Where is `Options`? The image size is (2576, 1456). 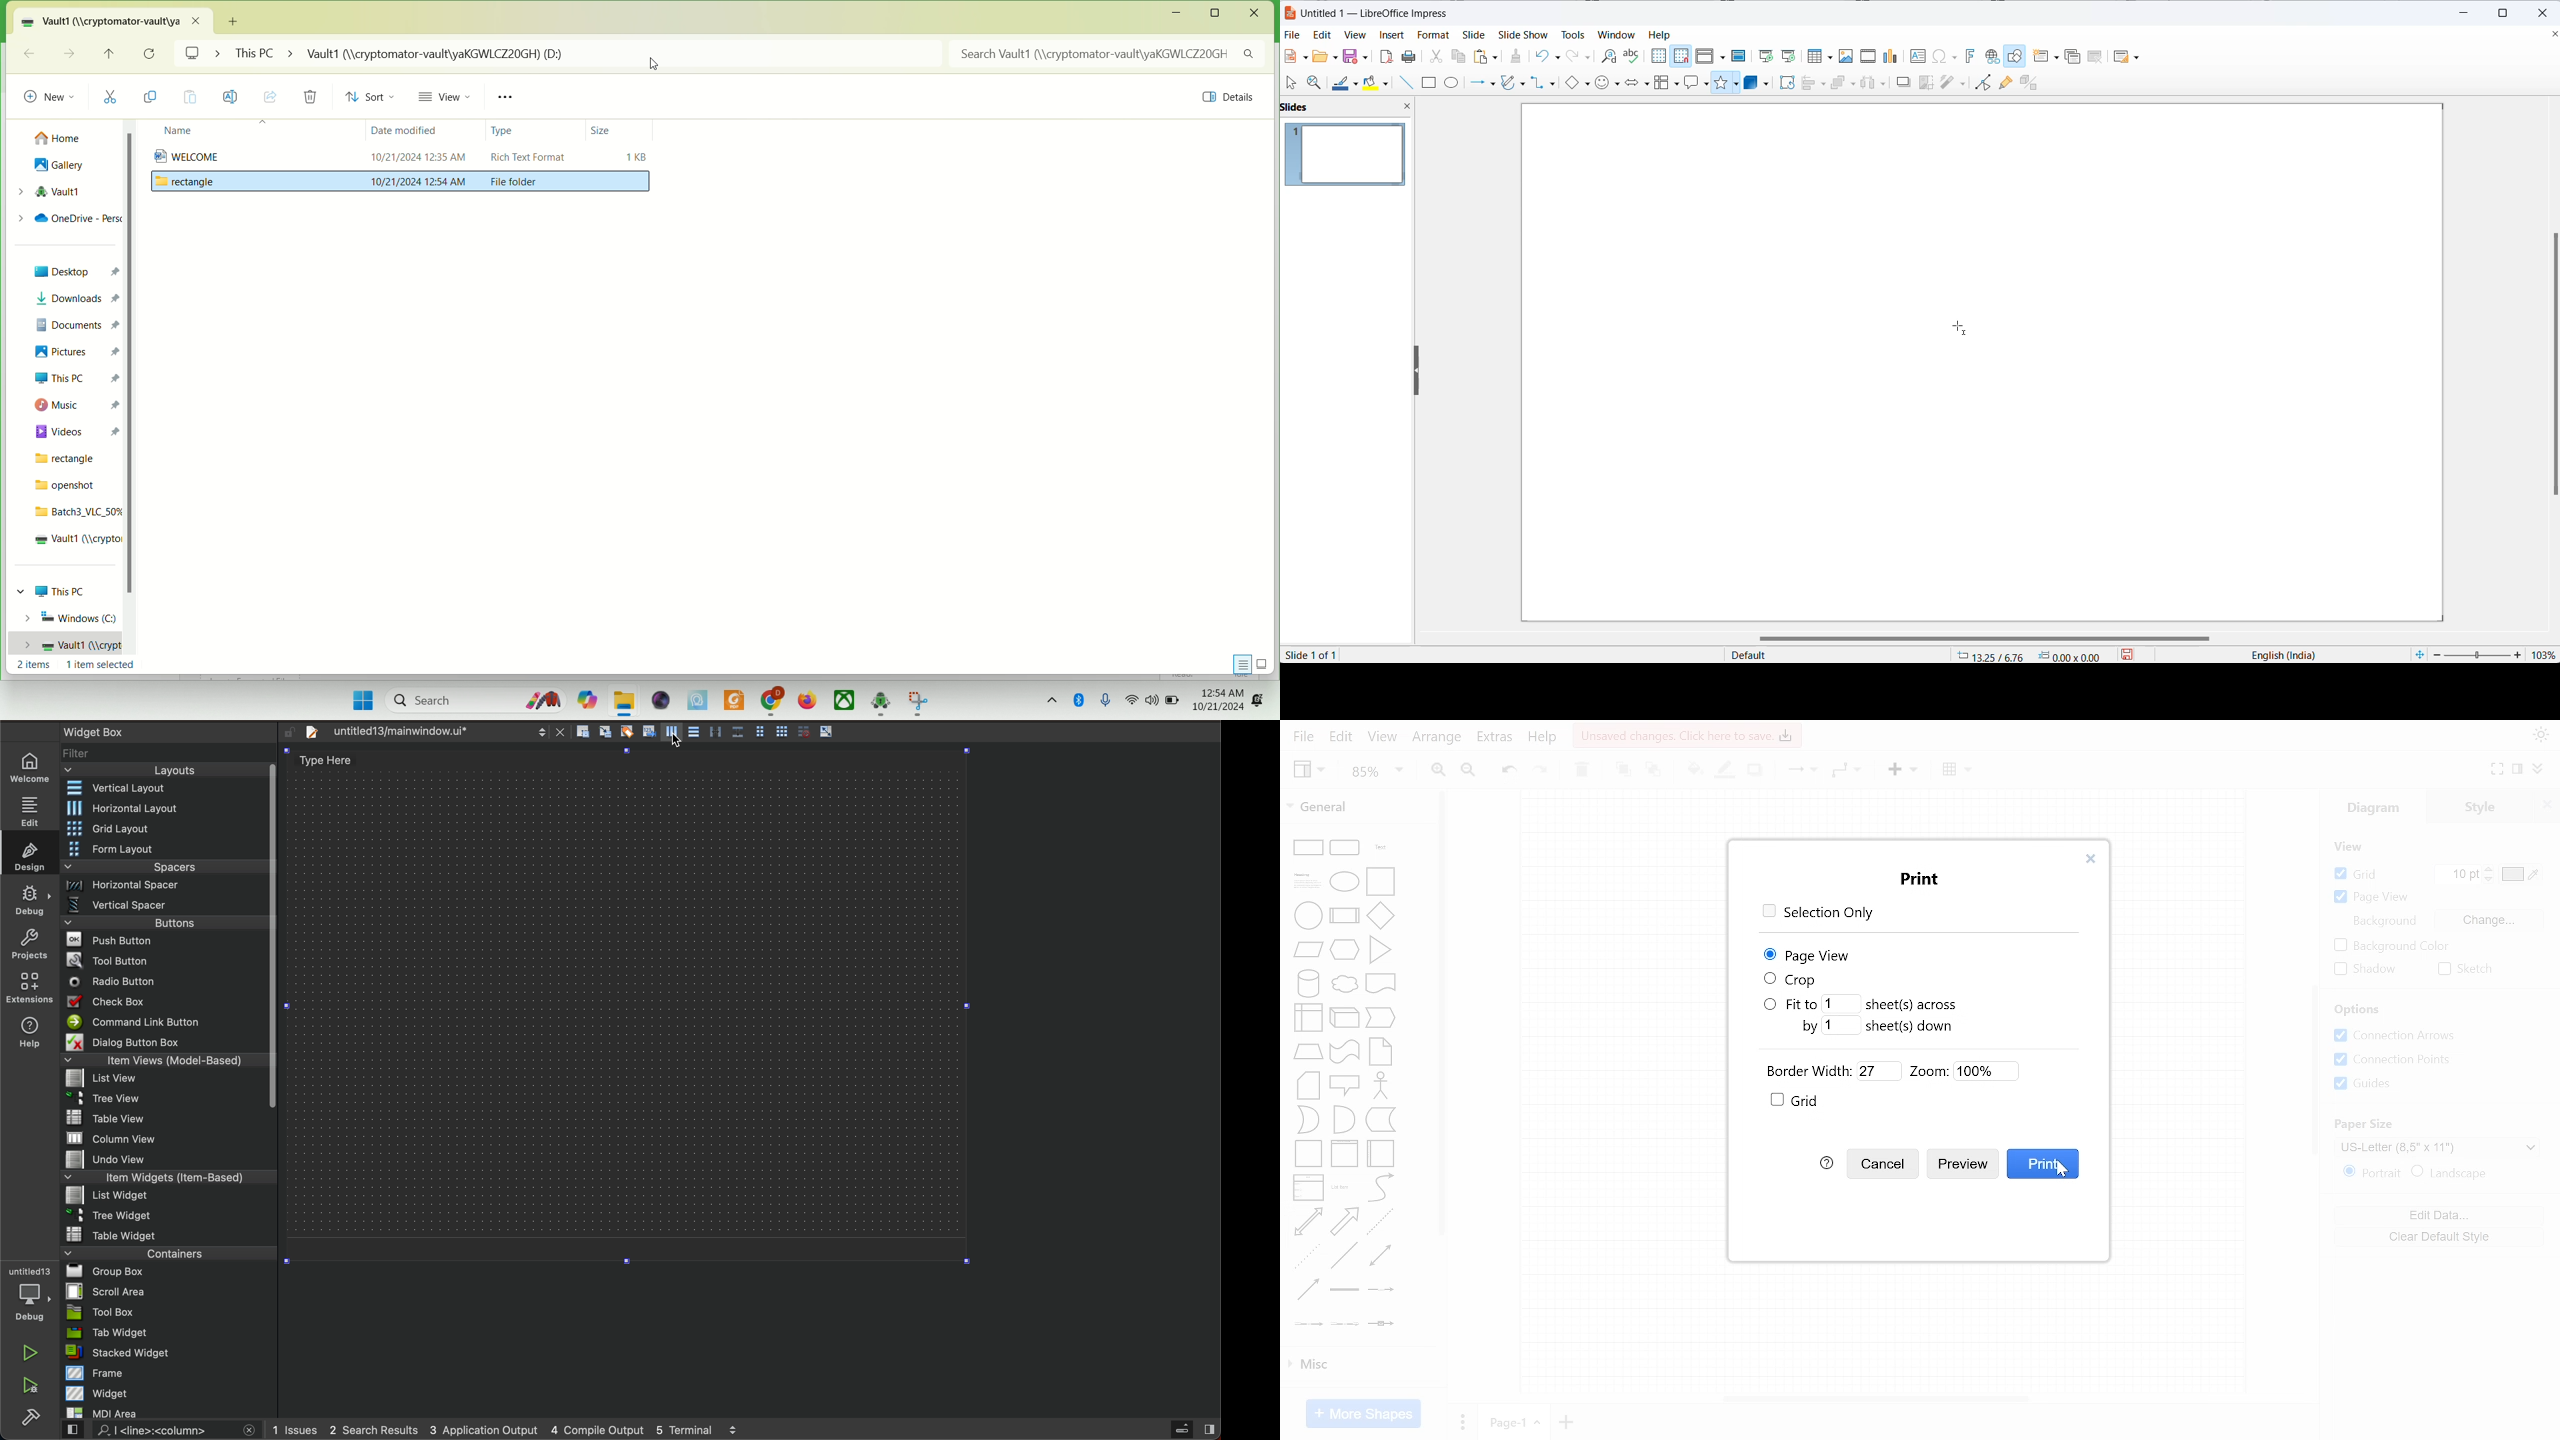
Options is located at coordinates (2357, 1009).